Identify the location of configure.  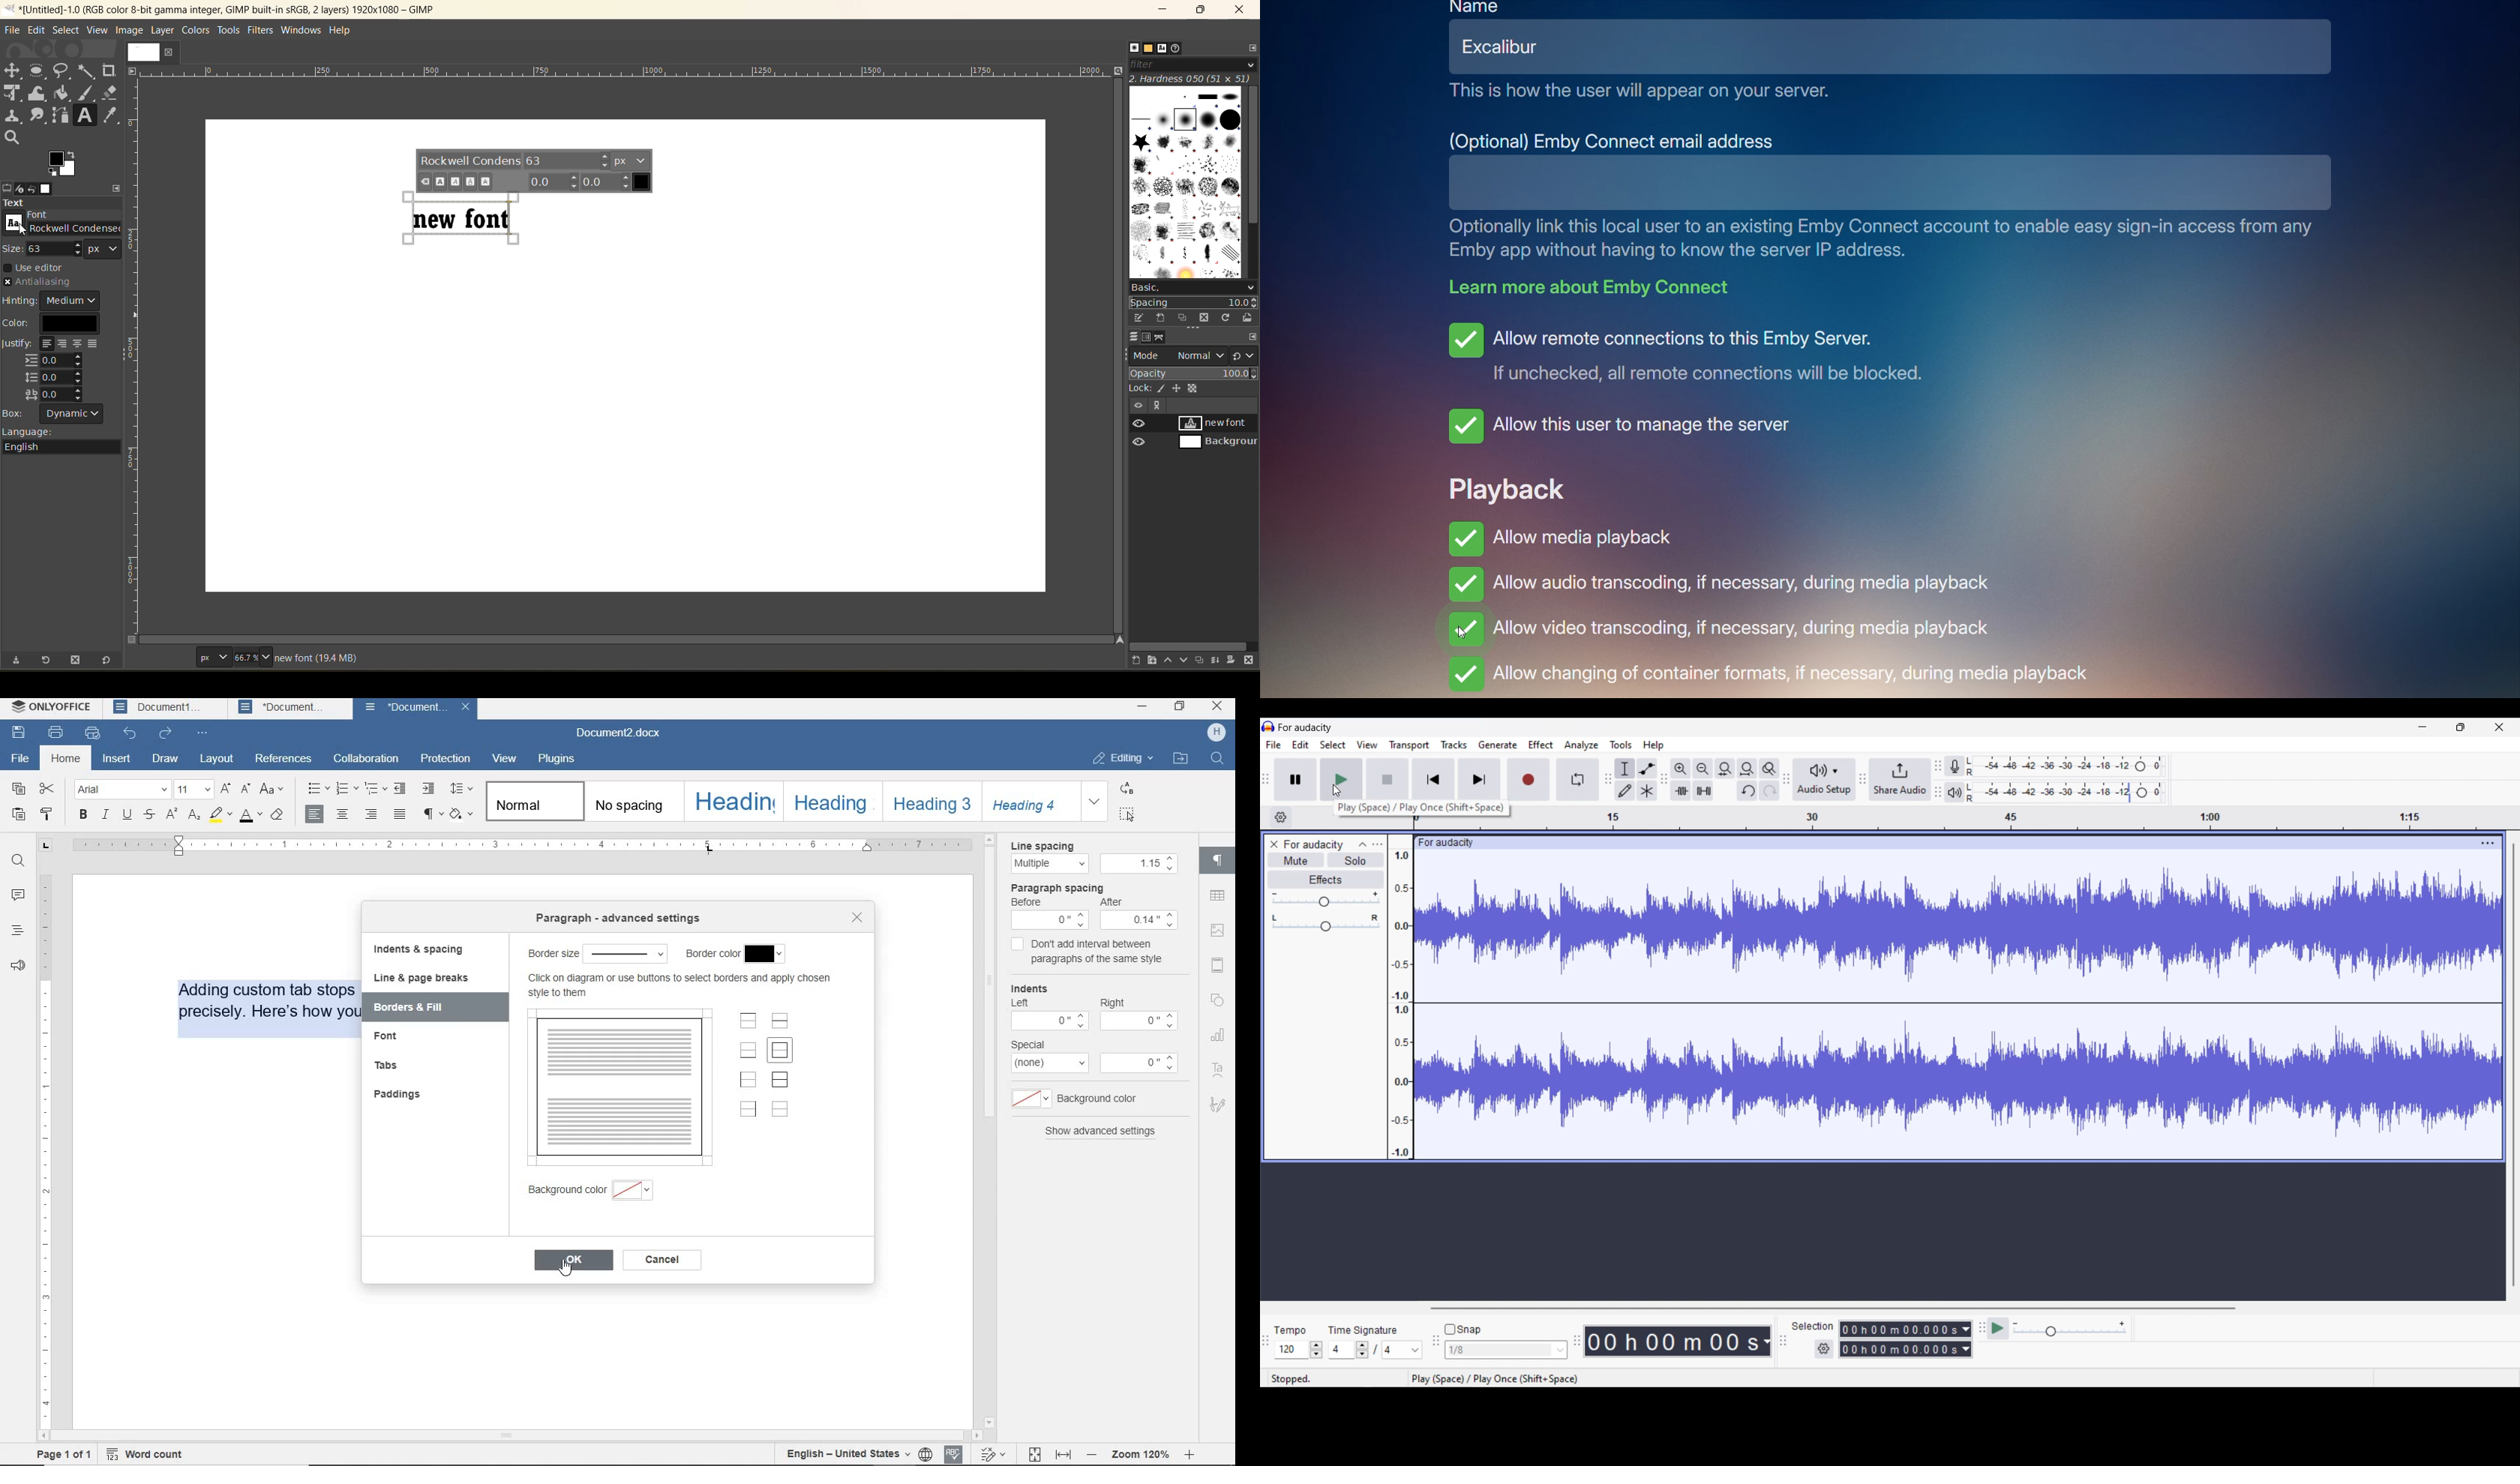
(119, 188).